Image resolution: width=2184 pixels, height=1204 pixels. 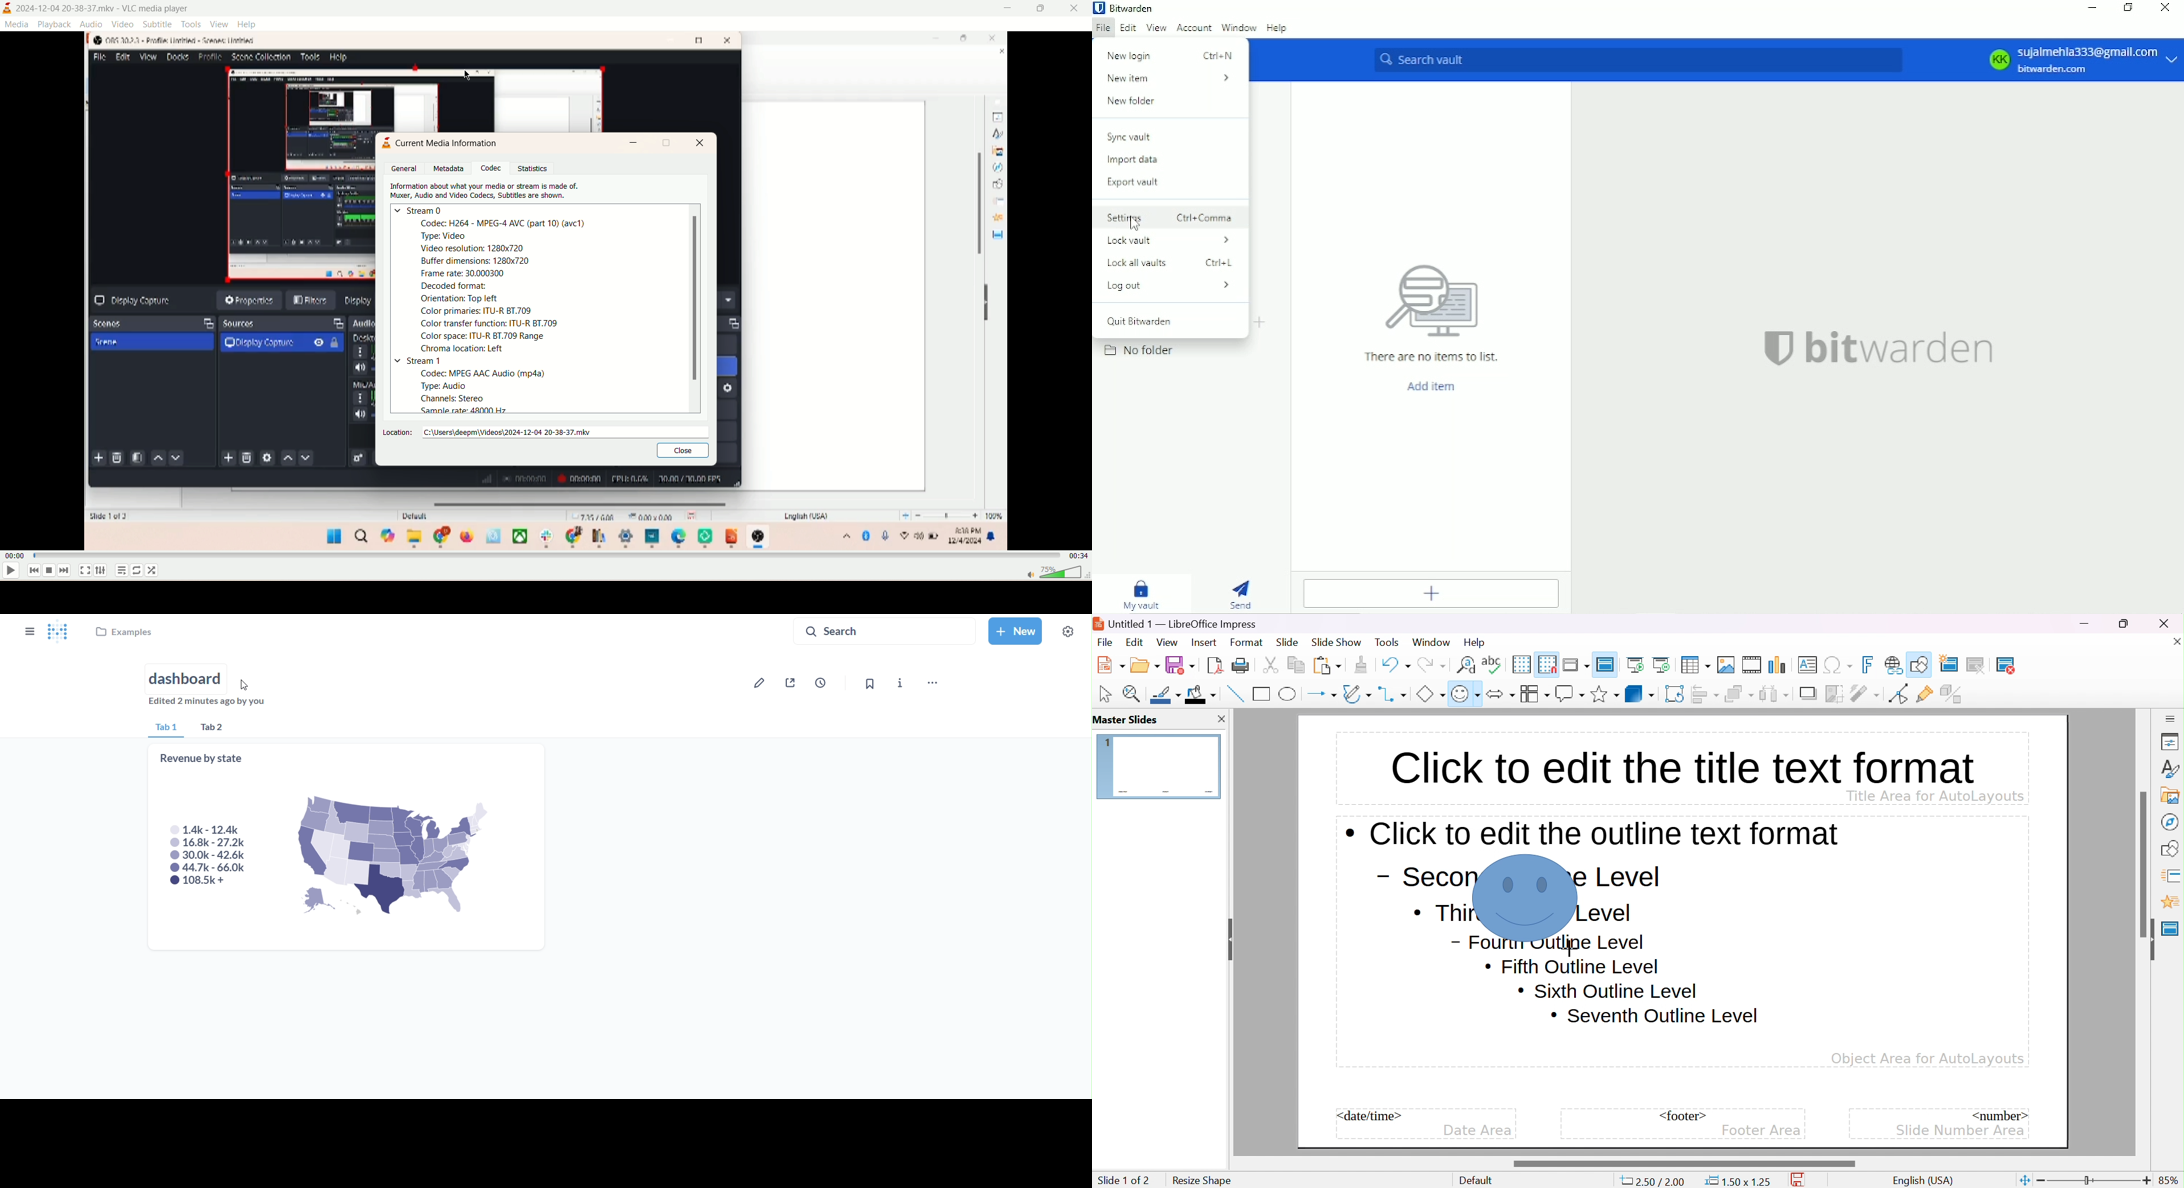 What do you see at coordinates (1431, 663) in the screenshot?
I see `redo` at bounding box center [1431, 663].